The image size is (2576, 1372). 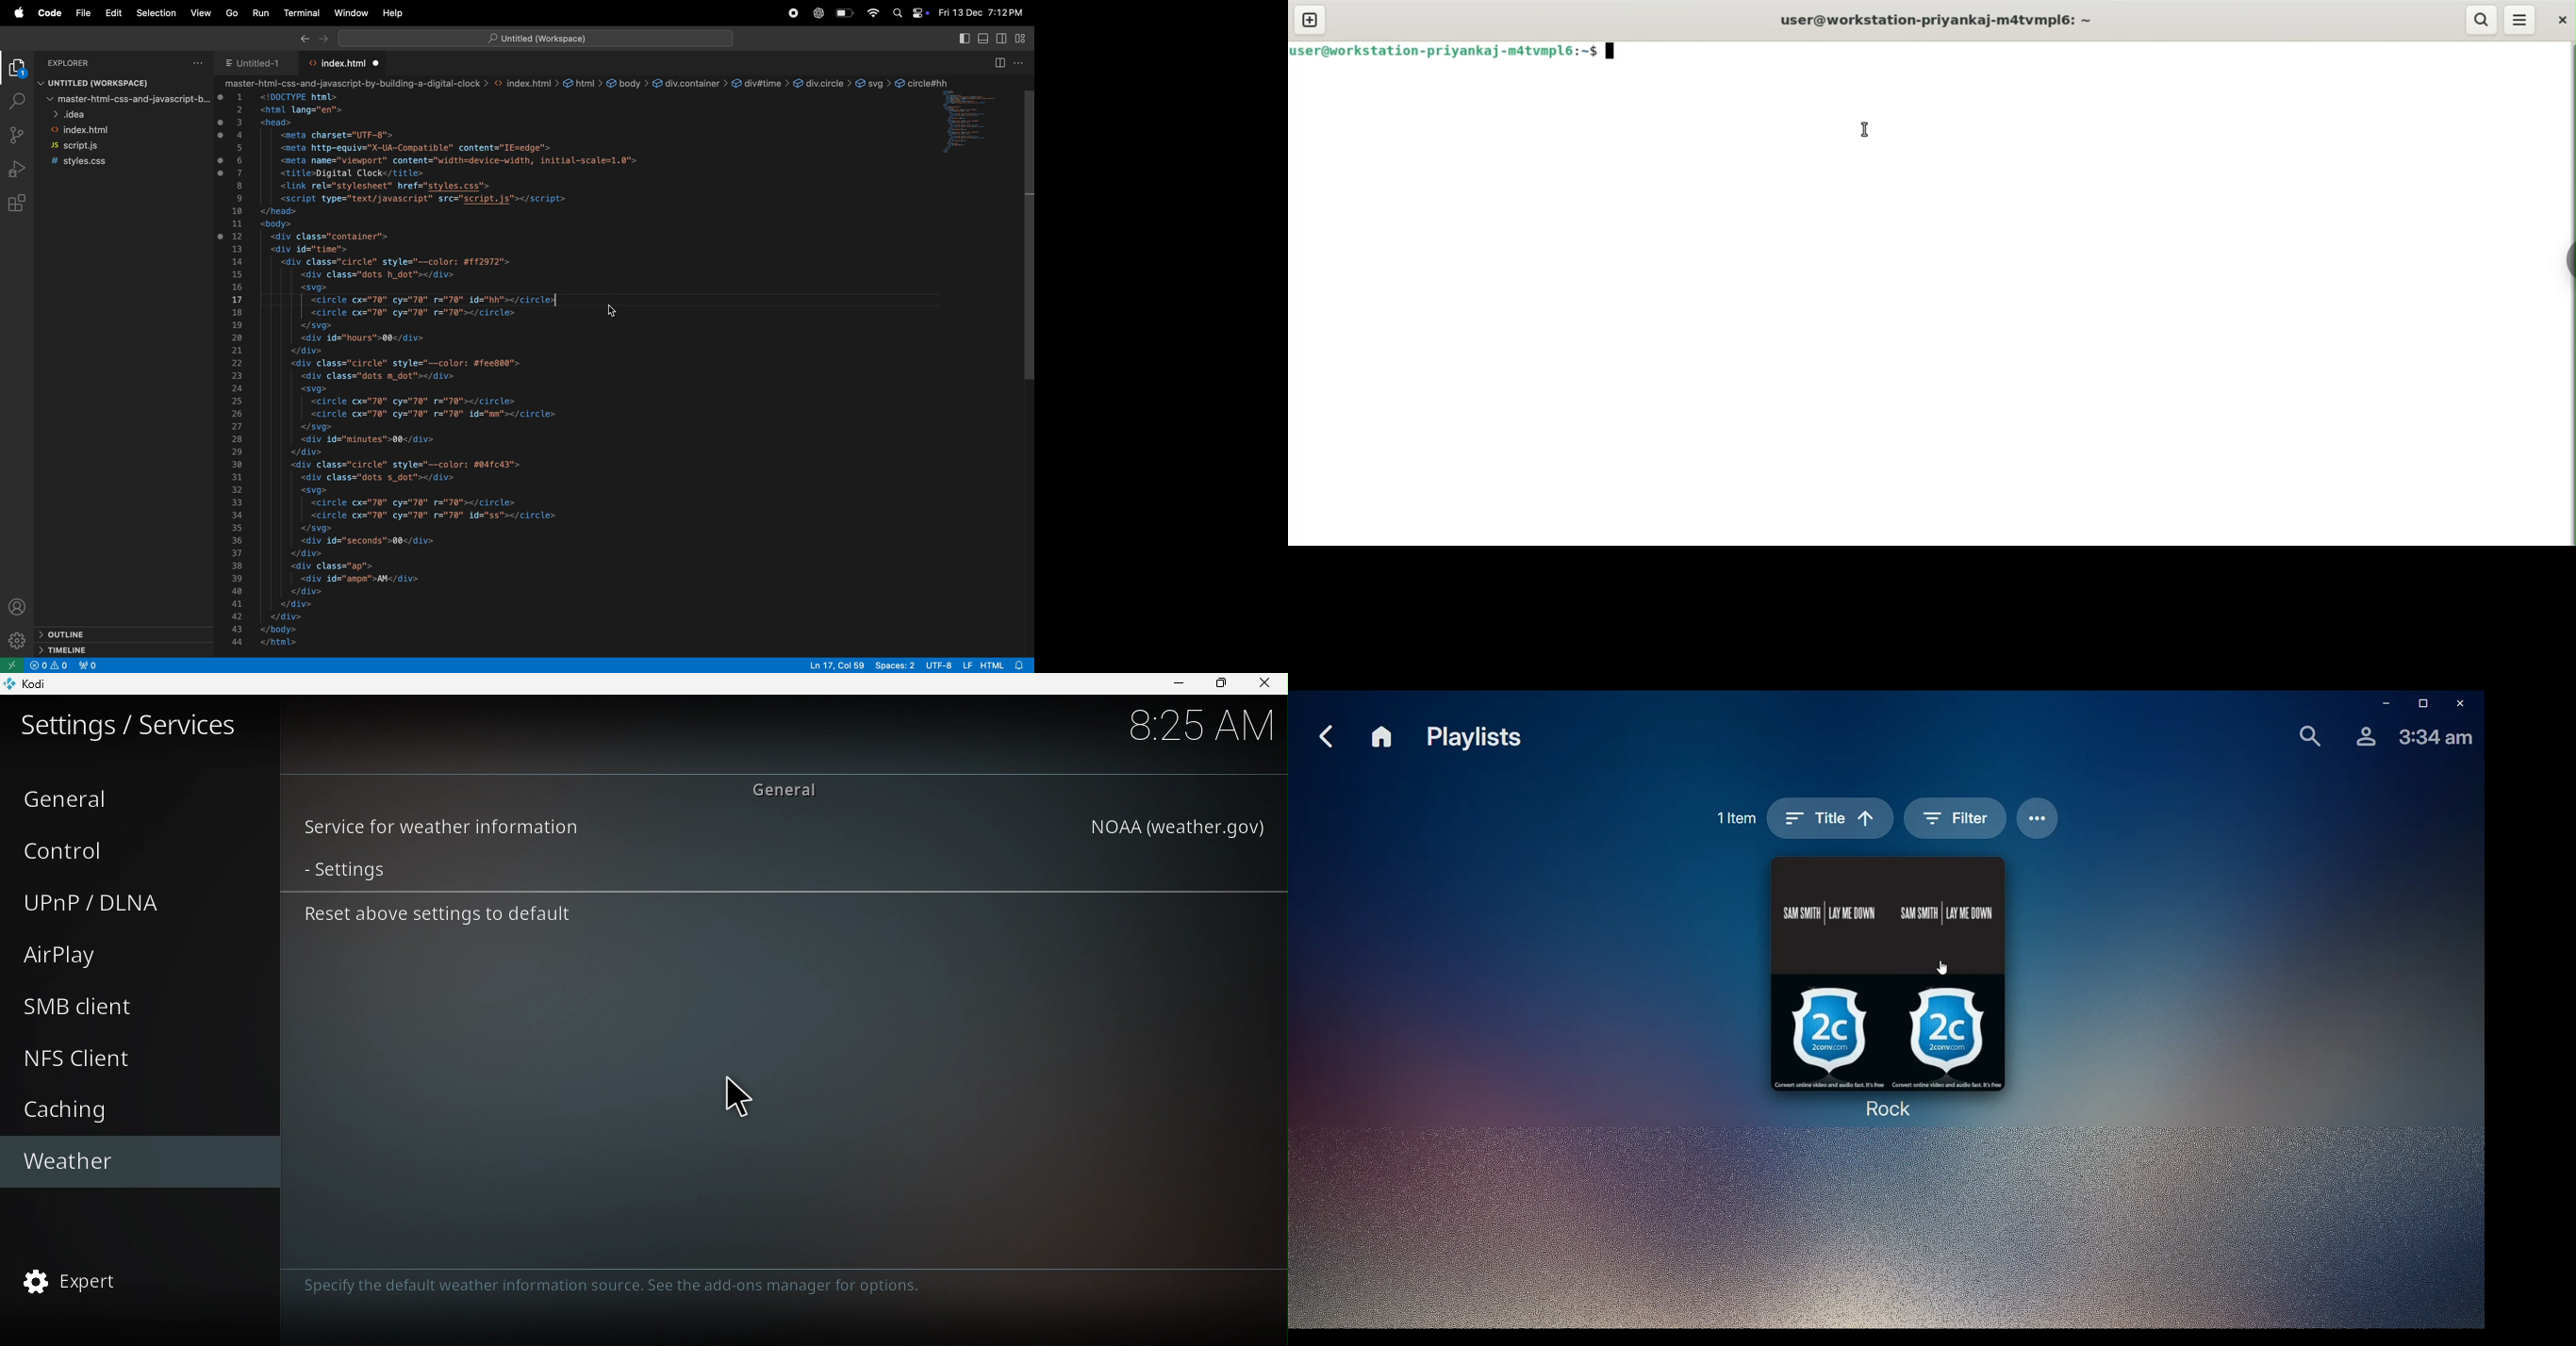 I want to click on Expert, so click(x=137, y=1278).